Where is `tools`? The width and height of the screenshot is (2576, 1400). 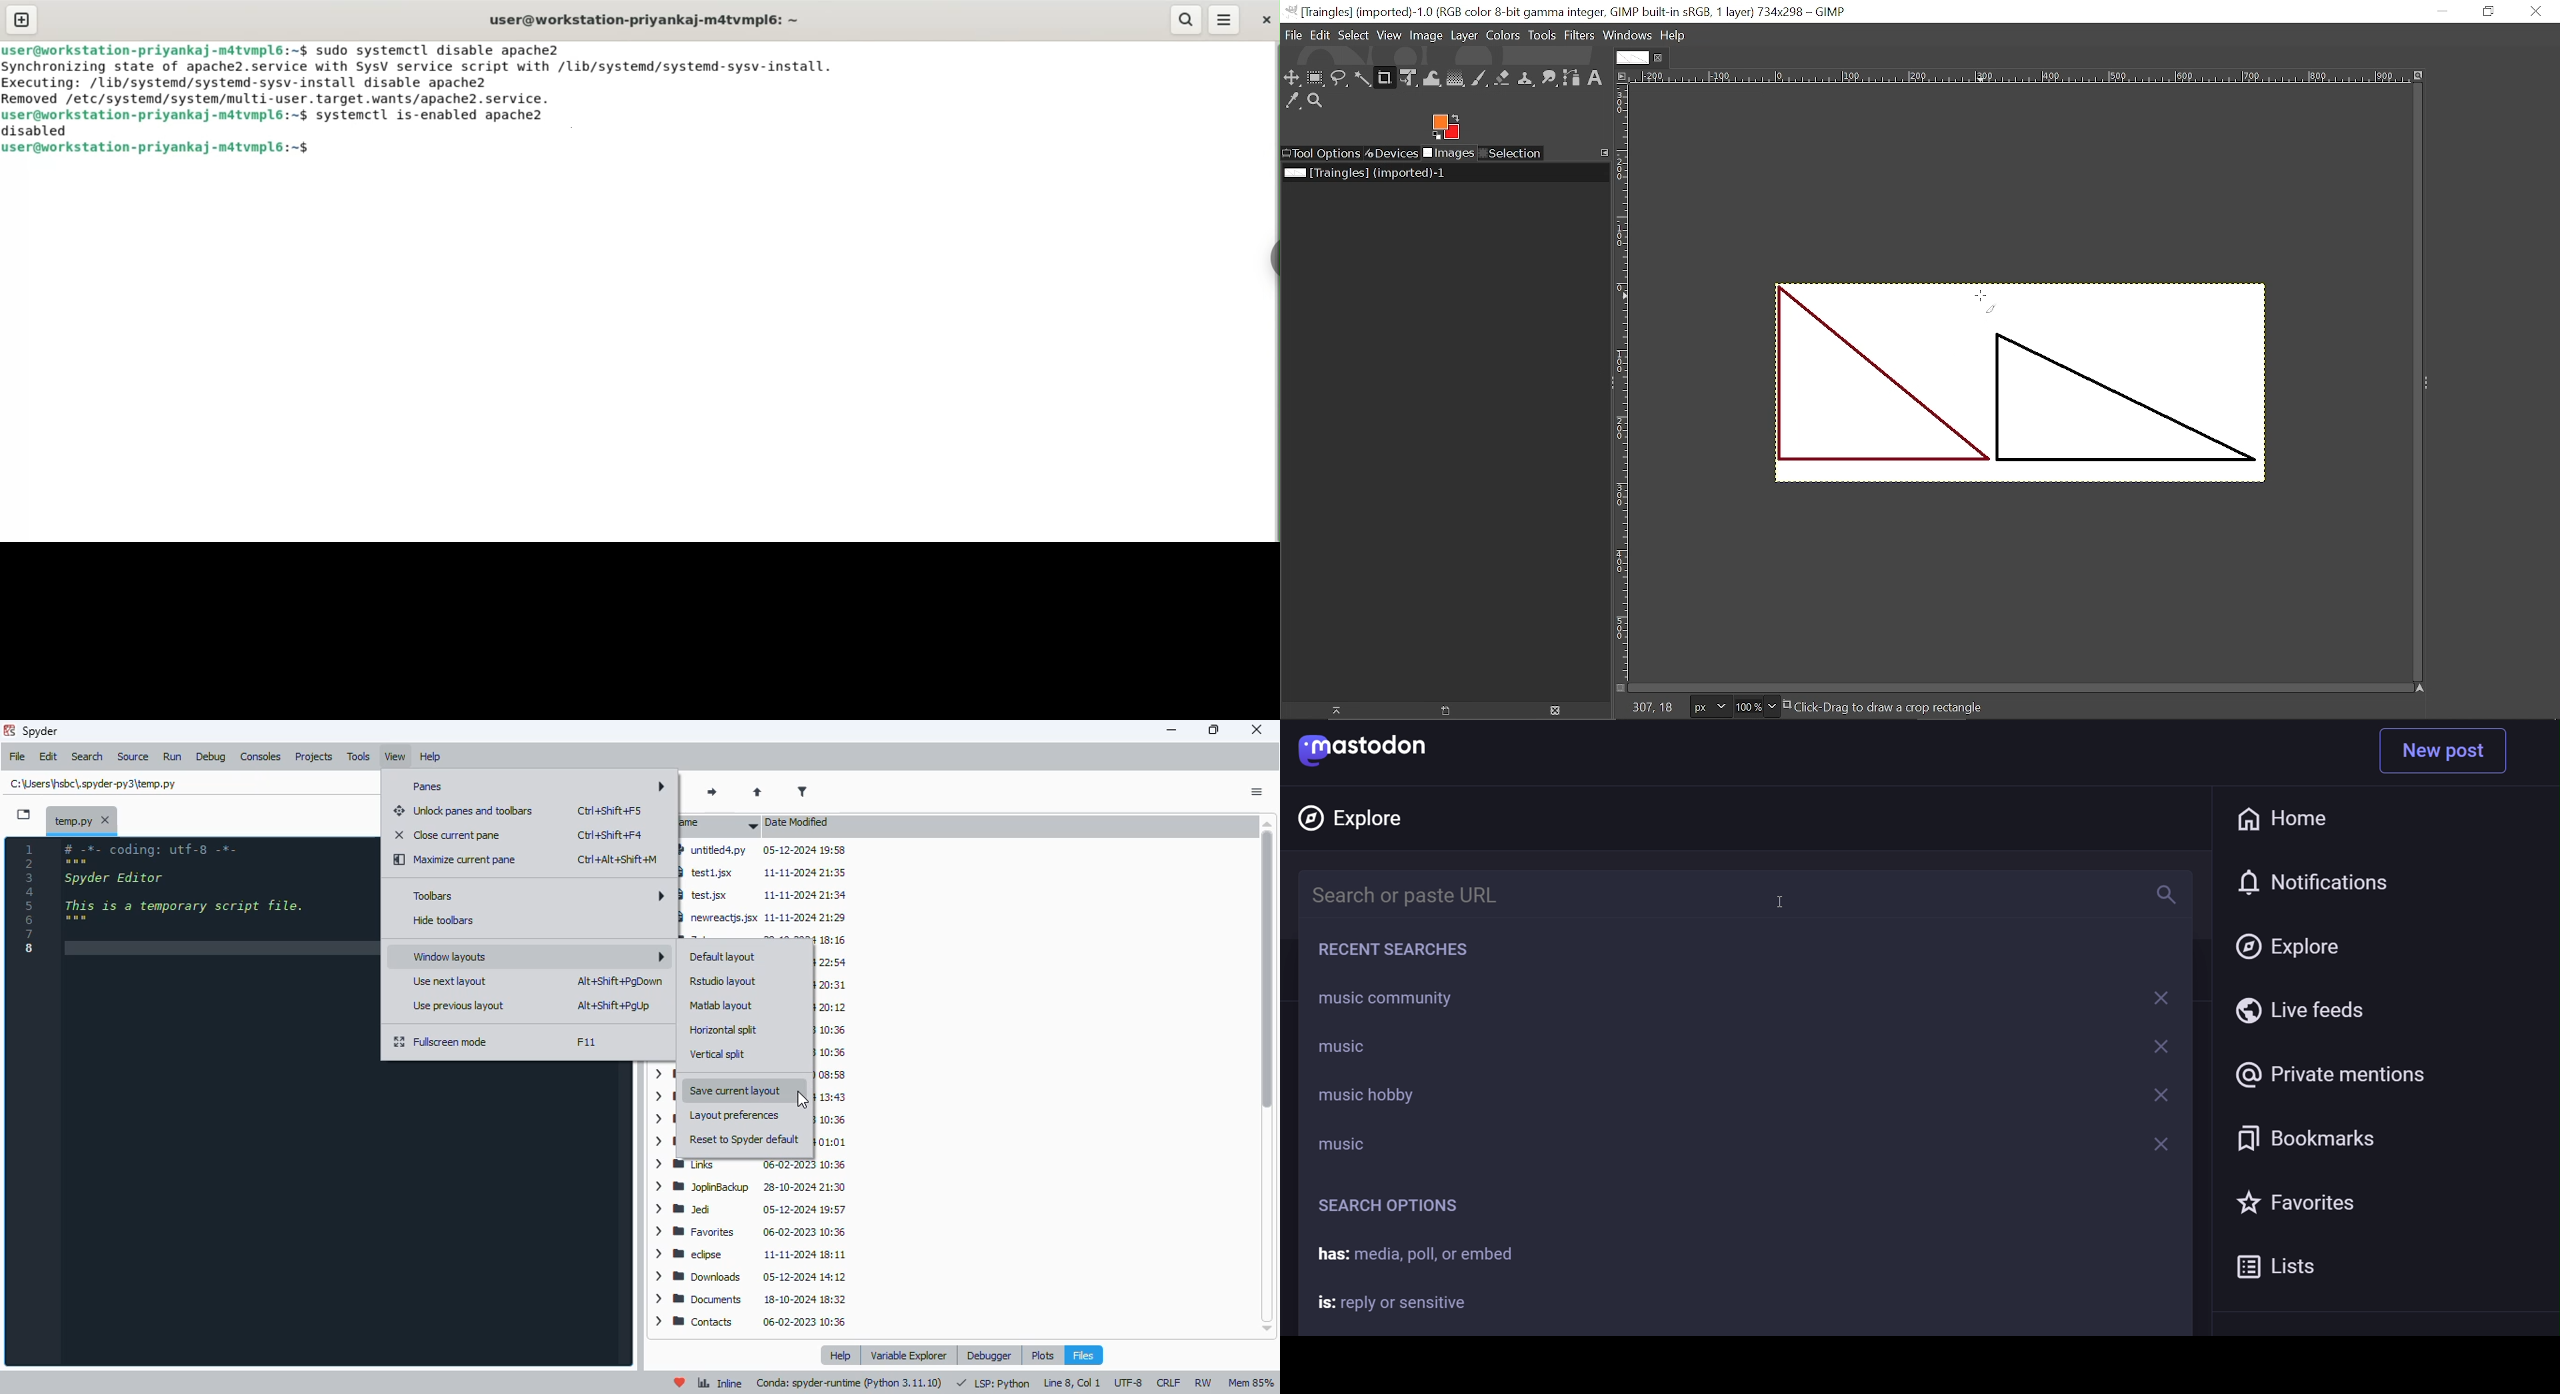
tools is located at coordinates (359, 757).